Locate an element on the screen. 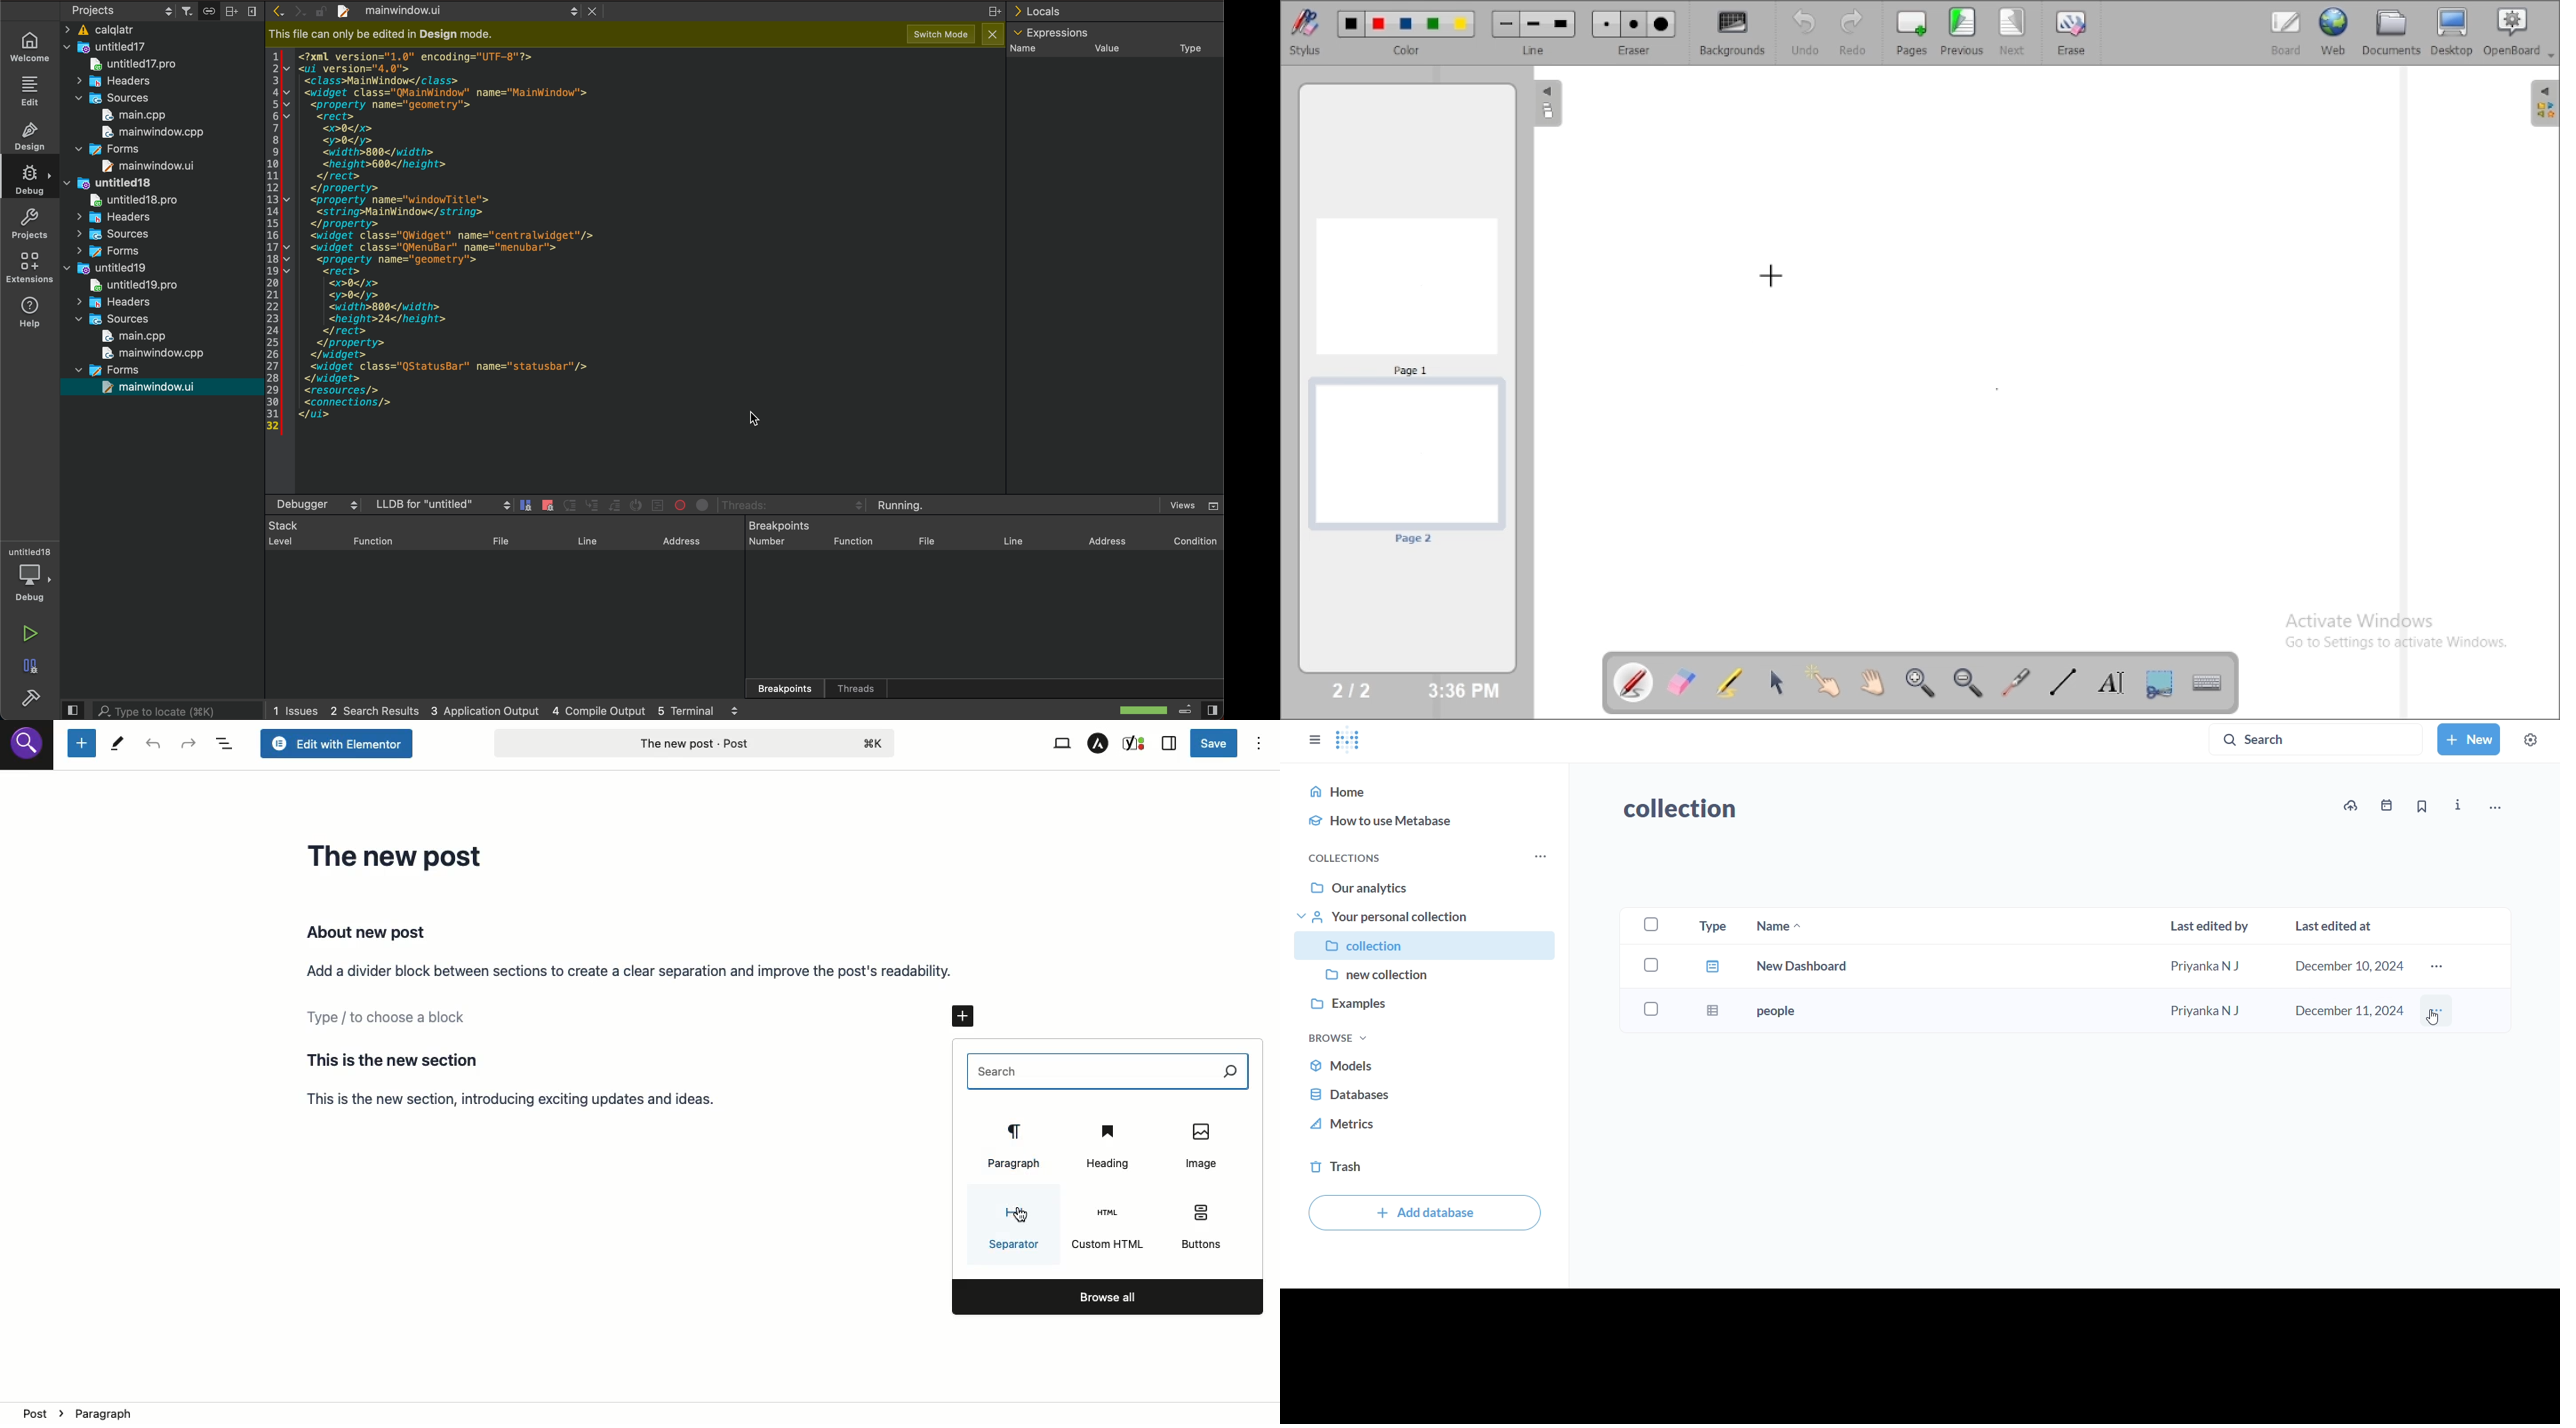 The height and width of the screenshot is (1428, 2576). Undo is located at coordinates (156, 745).